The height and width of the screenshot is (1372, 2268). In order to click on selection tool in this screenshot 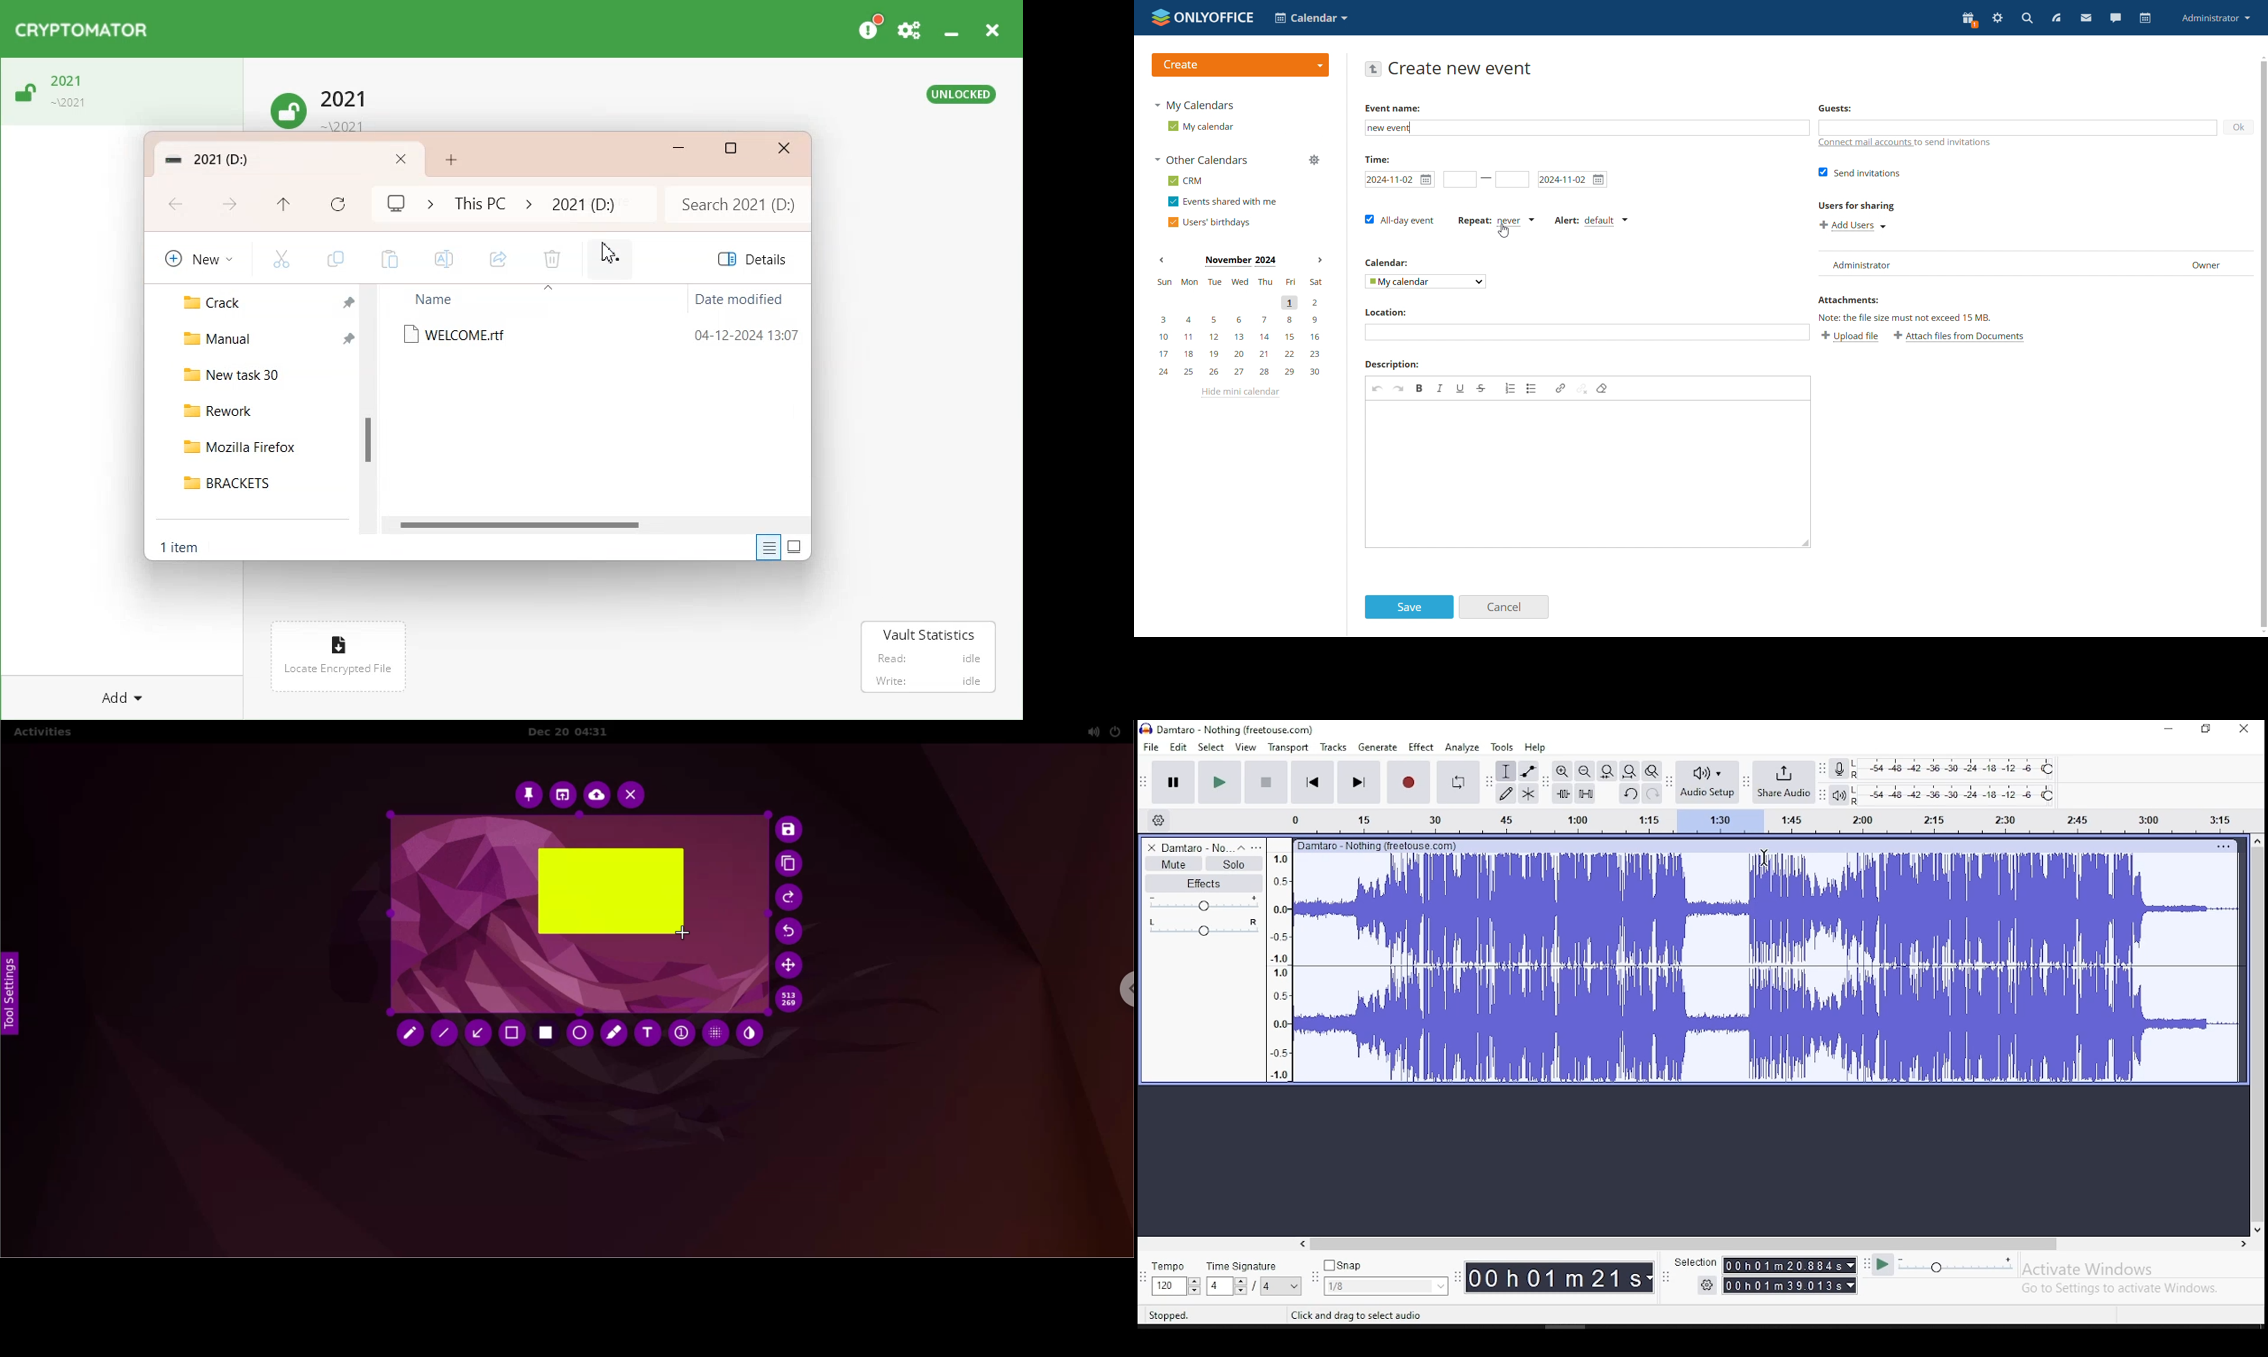, I will do `click(1507, 771)`.